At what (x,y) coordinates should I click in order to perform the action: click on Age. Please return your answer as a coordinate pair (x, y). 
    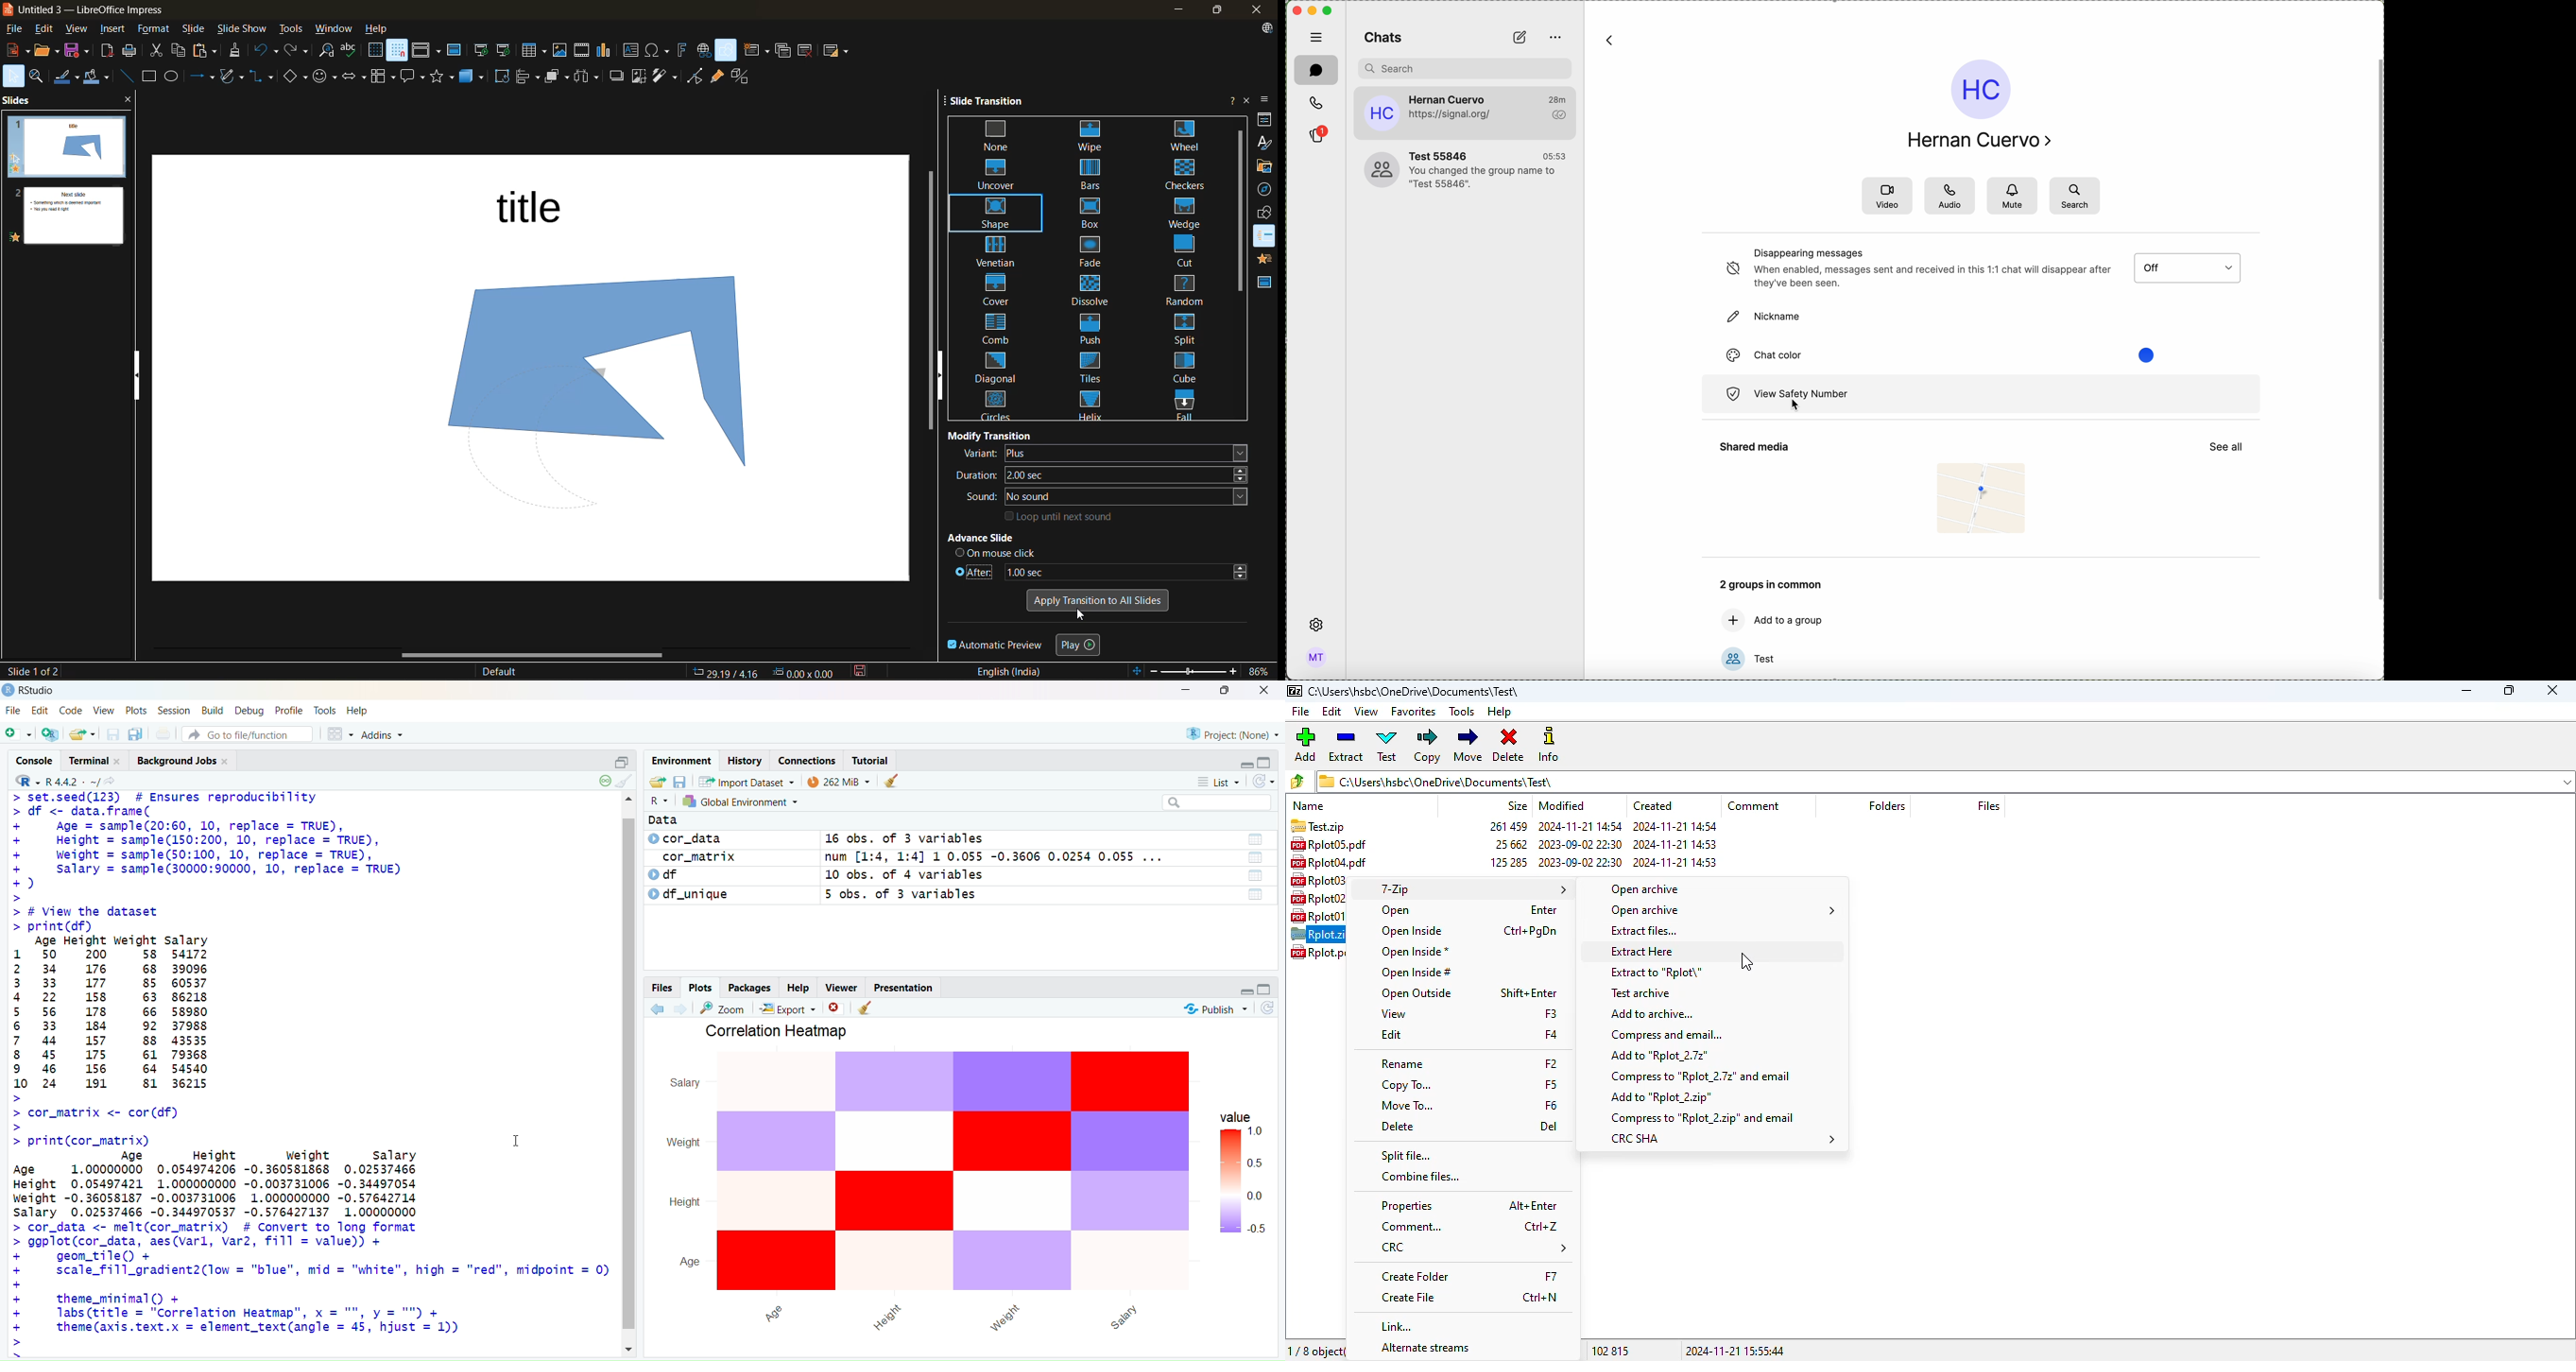
    Looking at the image, I should click on (771, 1311).